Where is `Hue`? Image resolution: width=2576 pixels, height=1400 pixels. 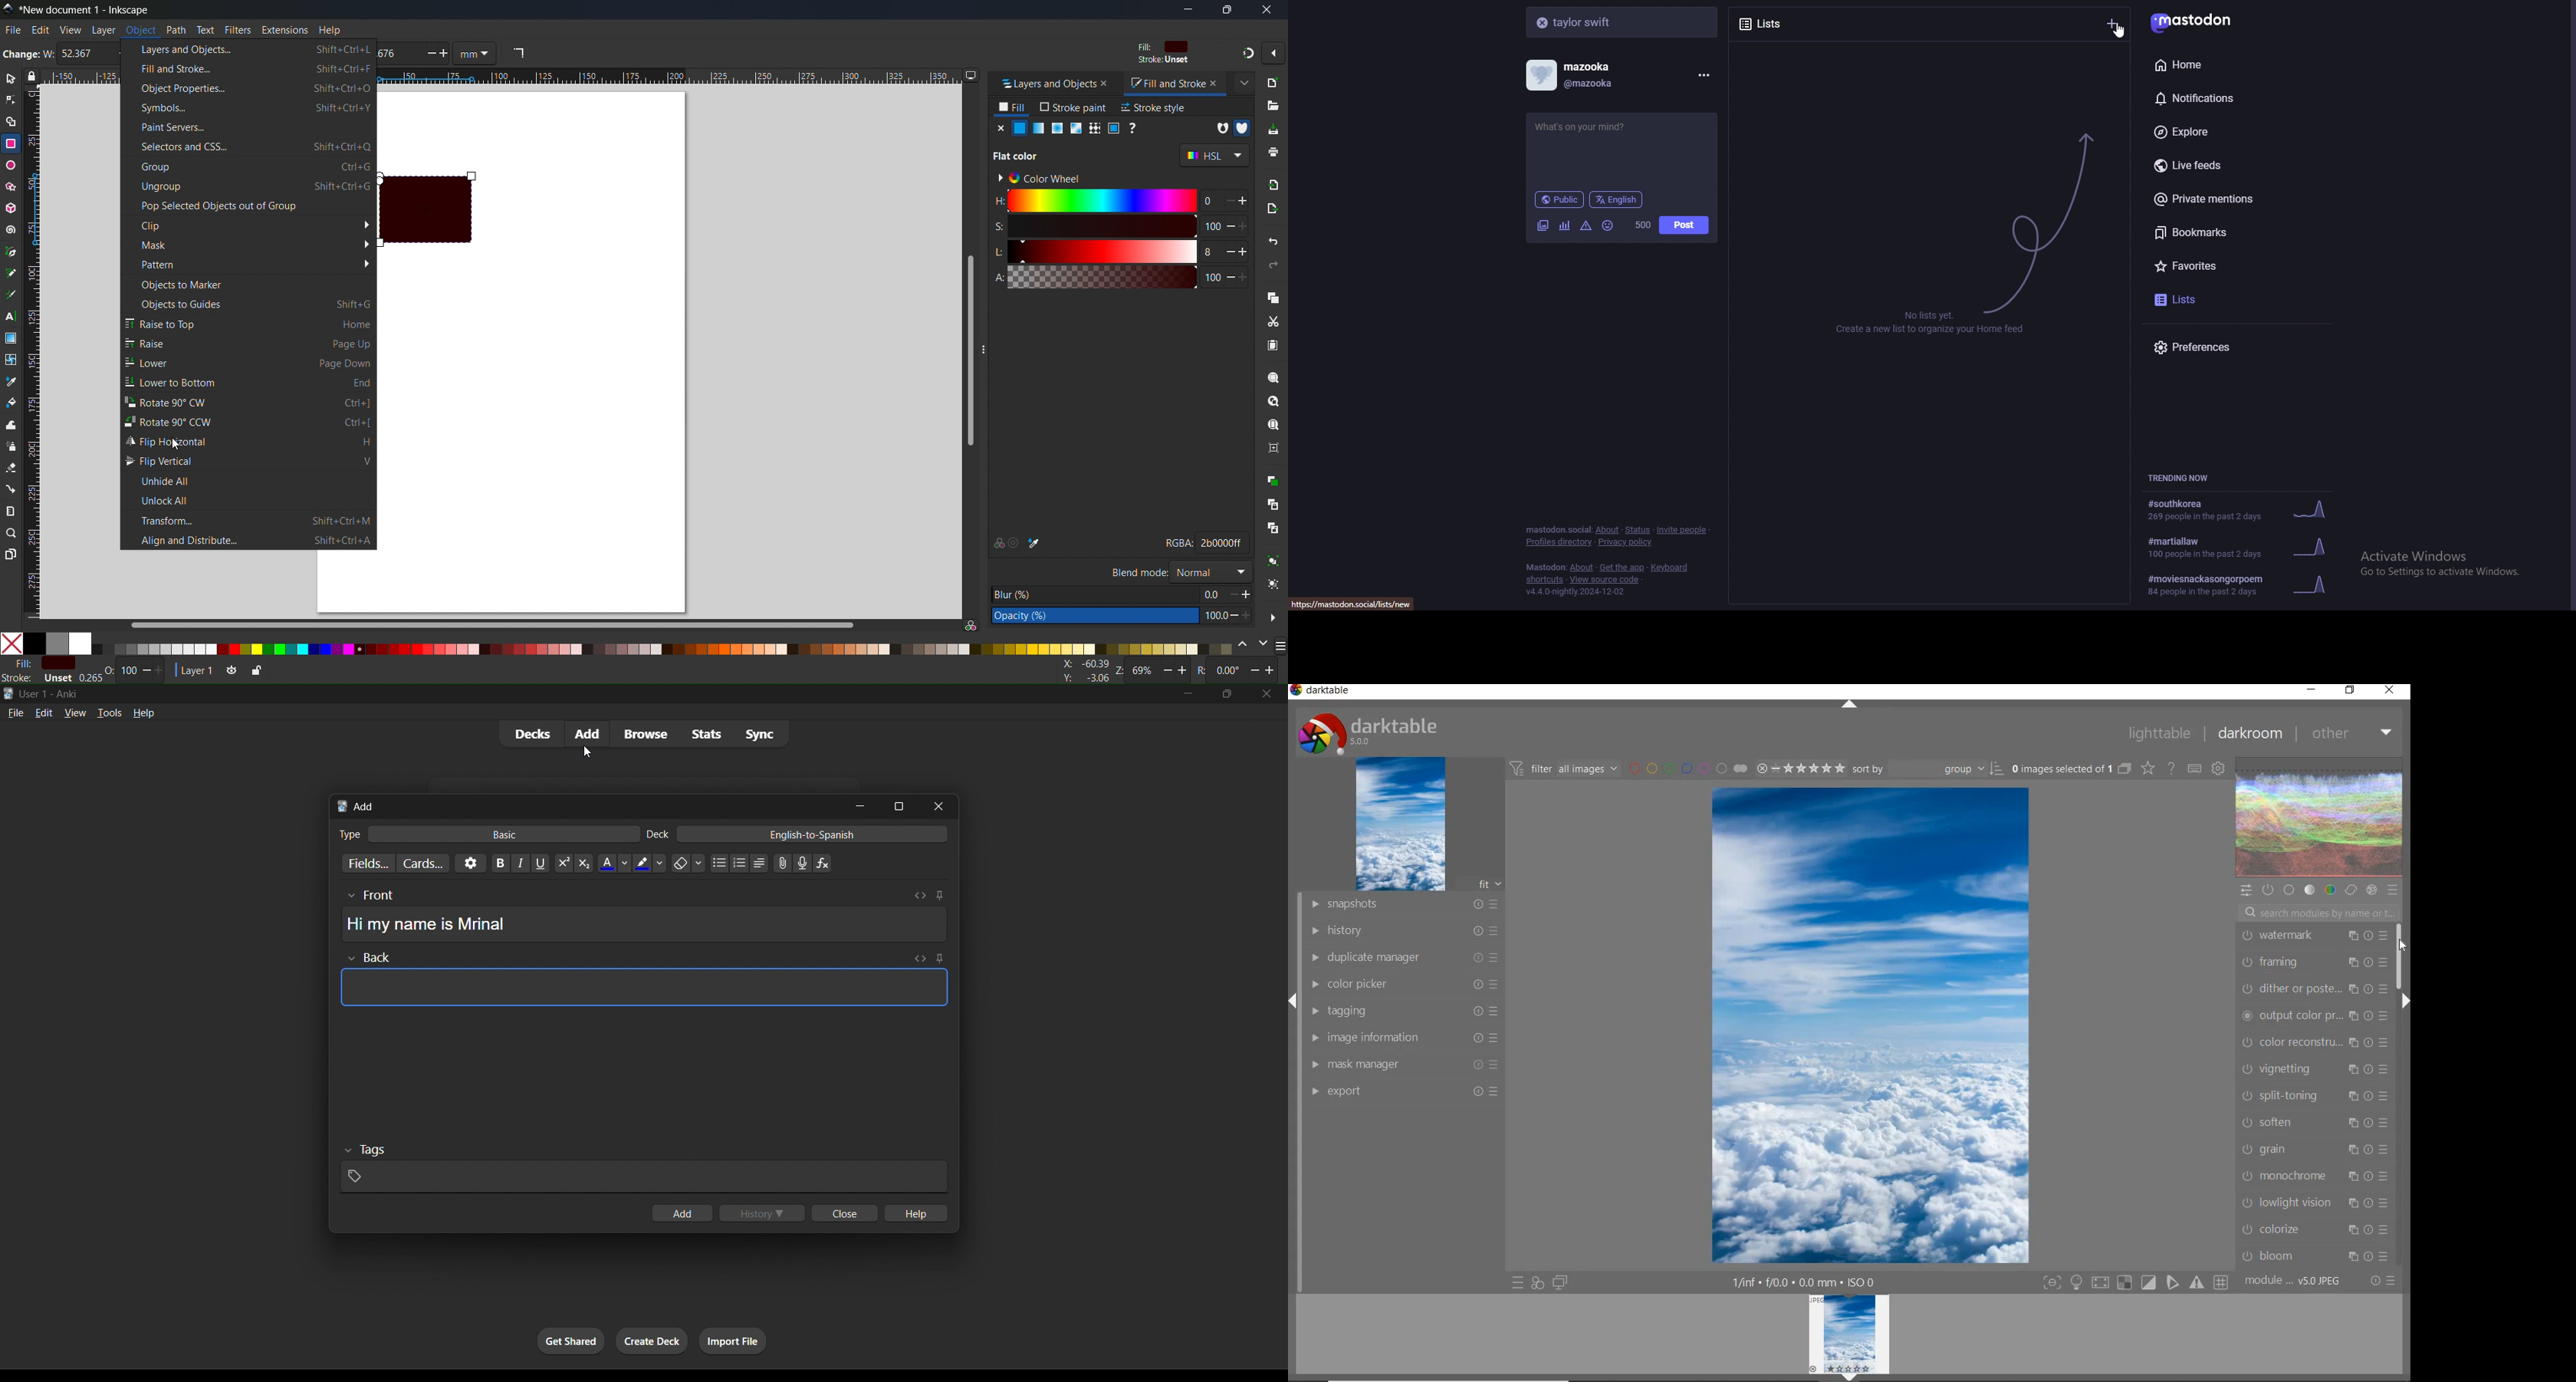 Hue is located at coordinates (1093, 201).